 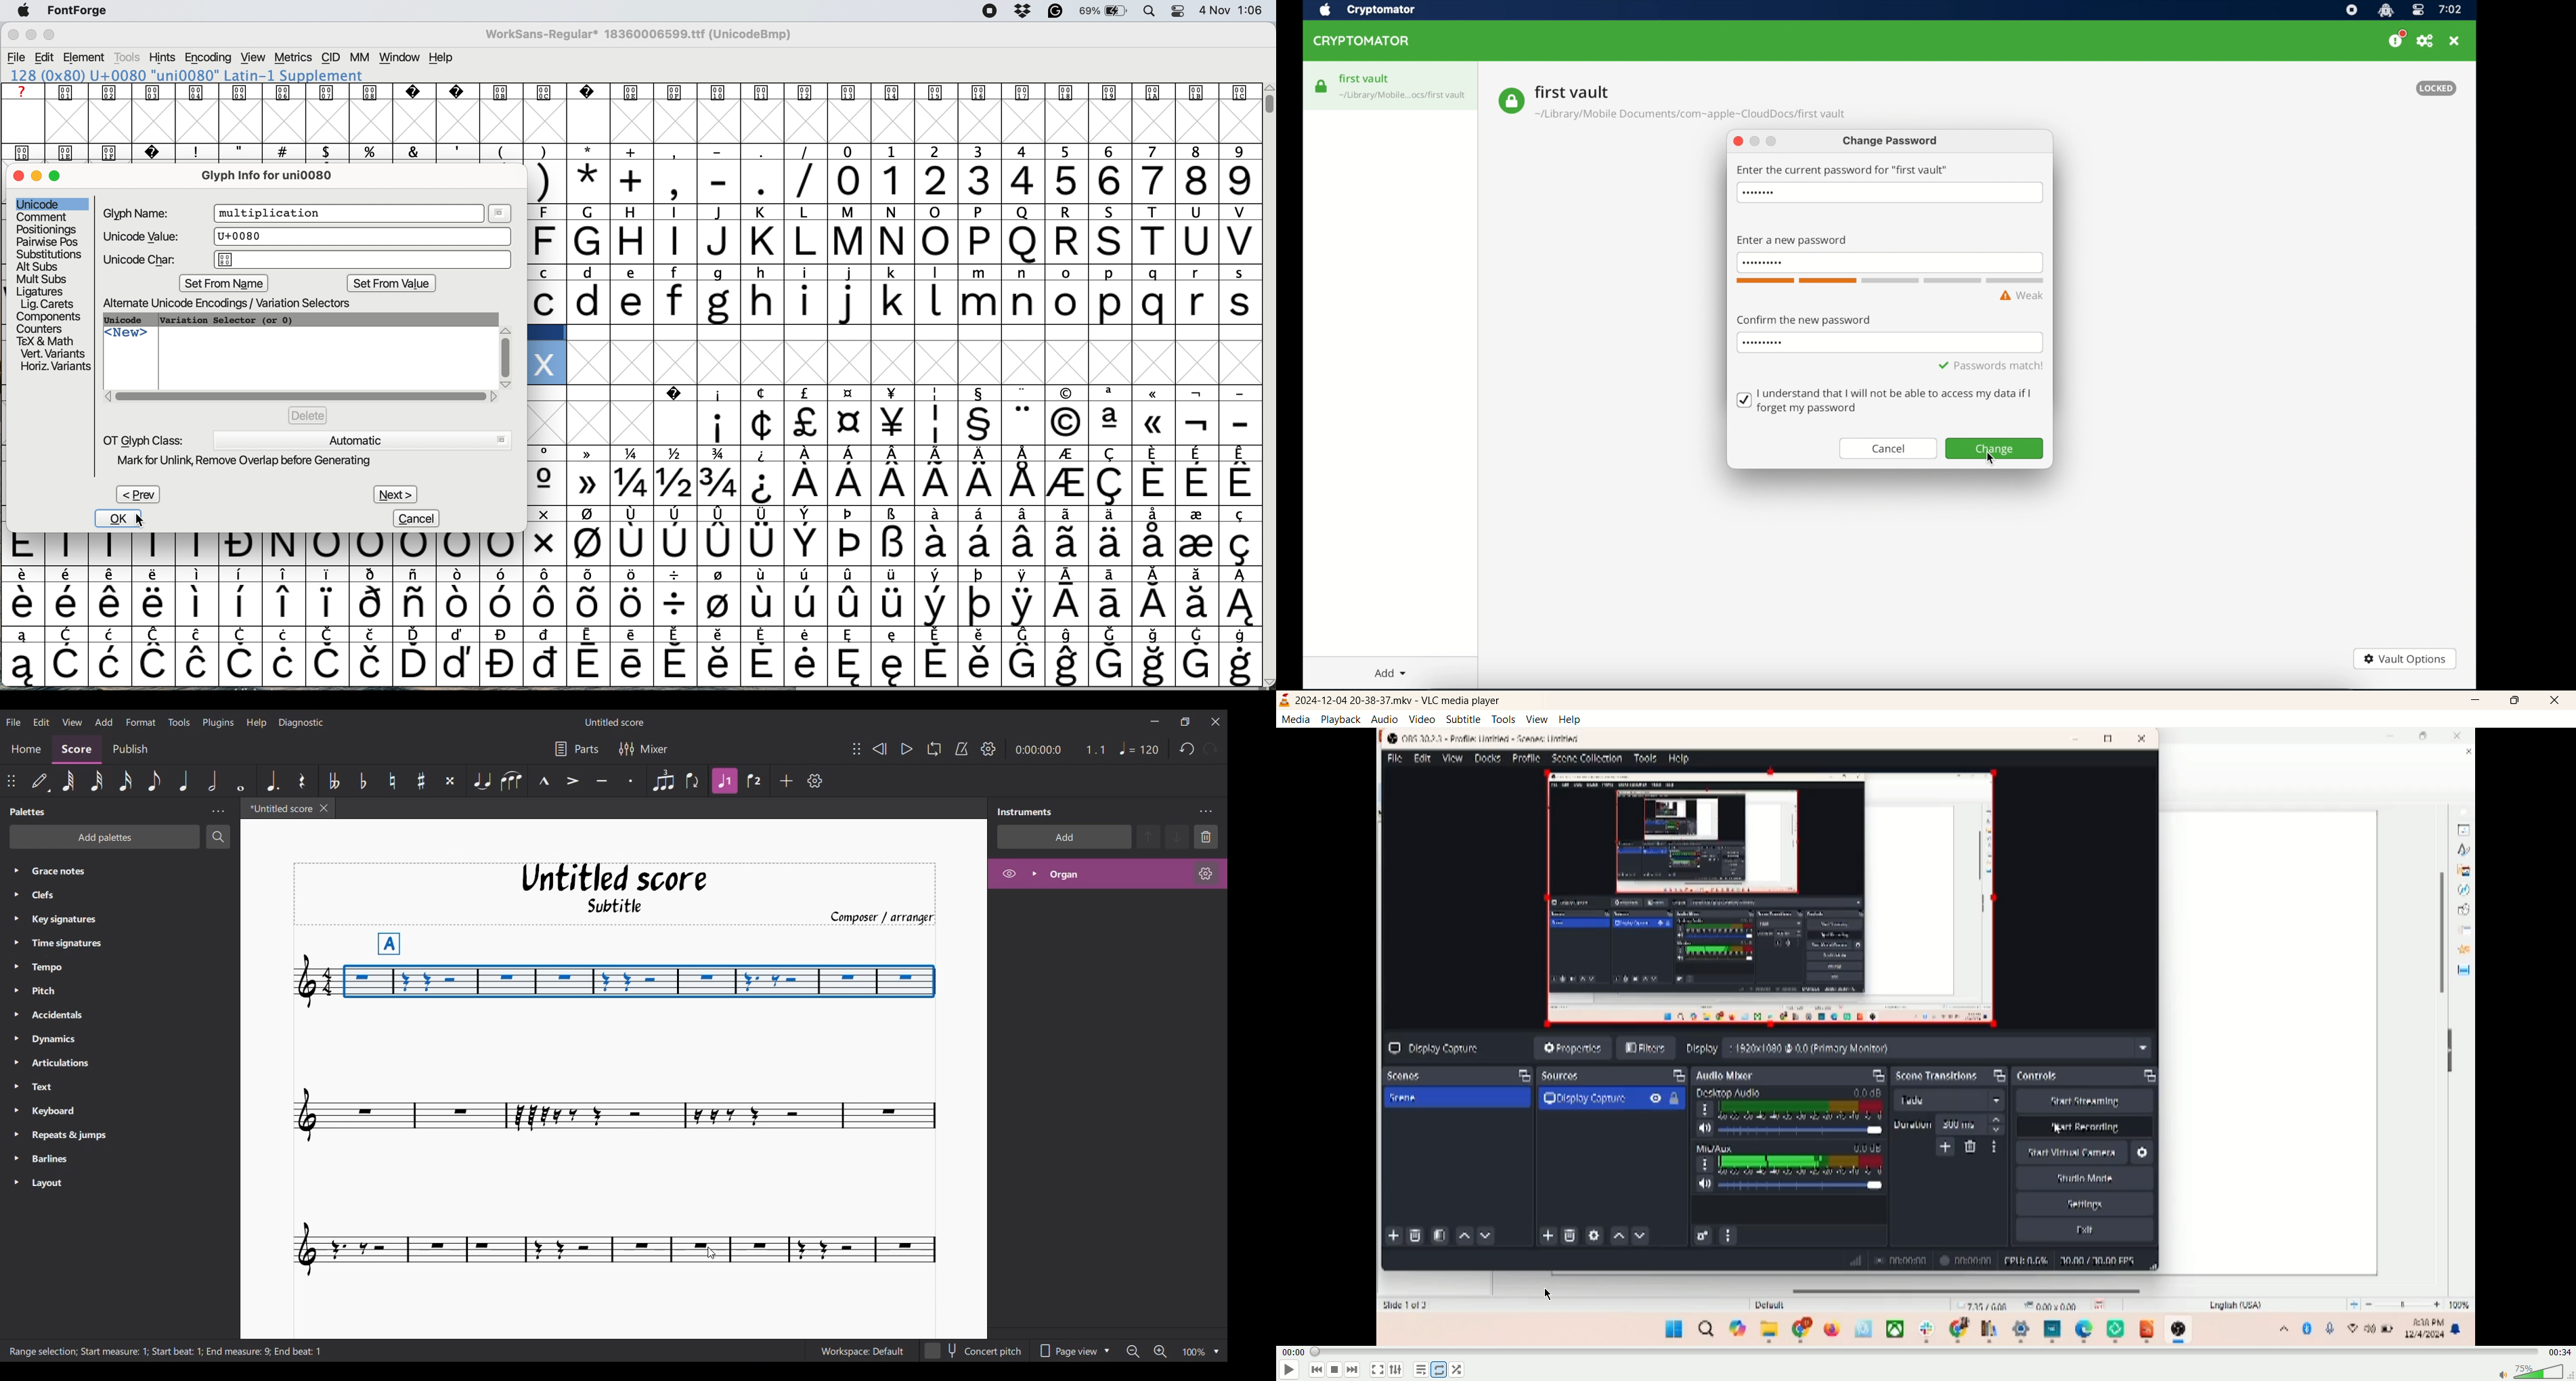 What do you see at coordinates (602, 780) in the screenshot?
I see `Tenuto` at bounding box center [602, 780].